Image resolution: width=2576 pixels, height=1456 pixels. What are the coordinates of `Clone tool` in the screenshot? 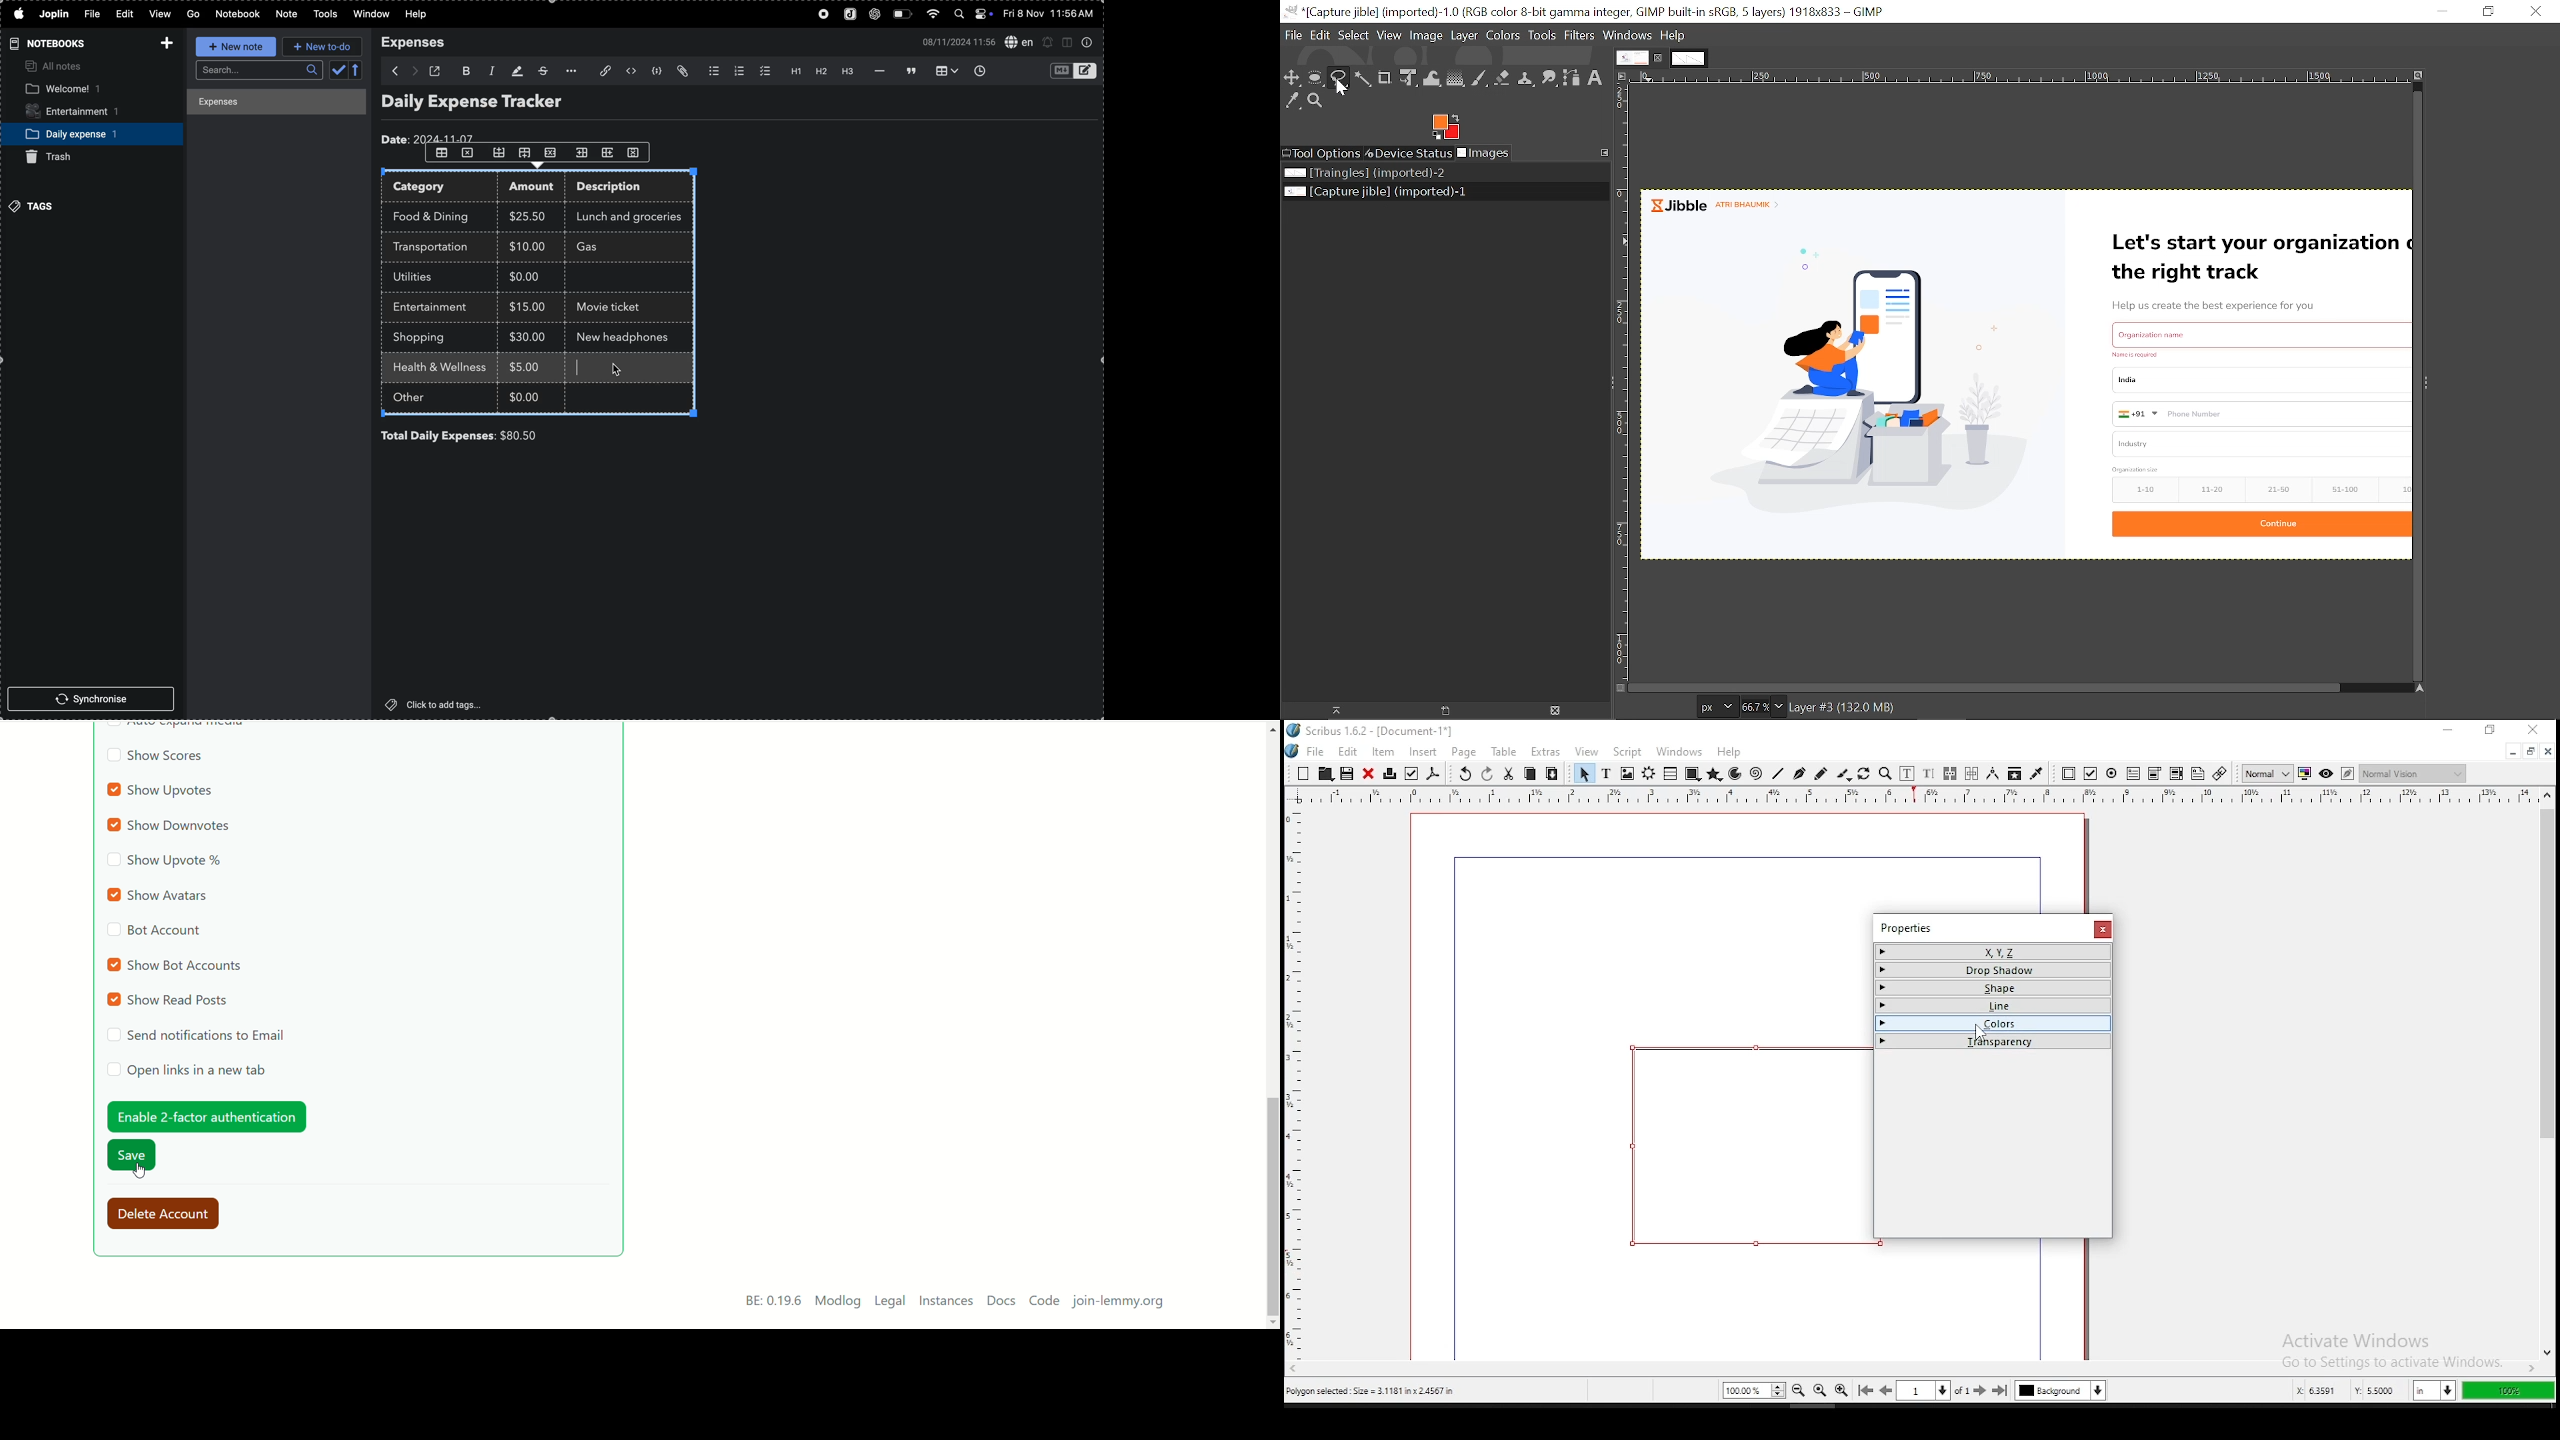 It's located at (1526, 78).